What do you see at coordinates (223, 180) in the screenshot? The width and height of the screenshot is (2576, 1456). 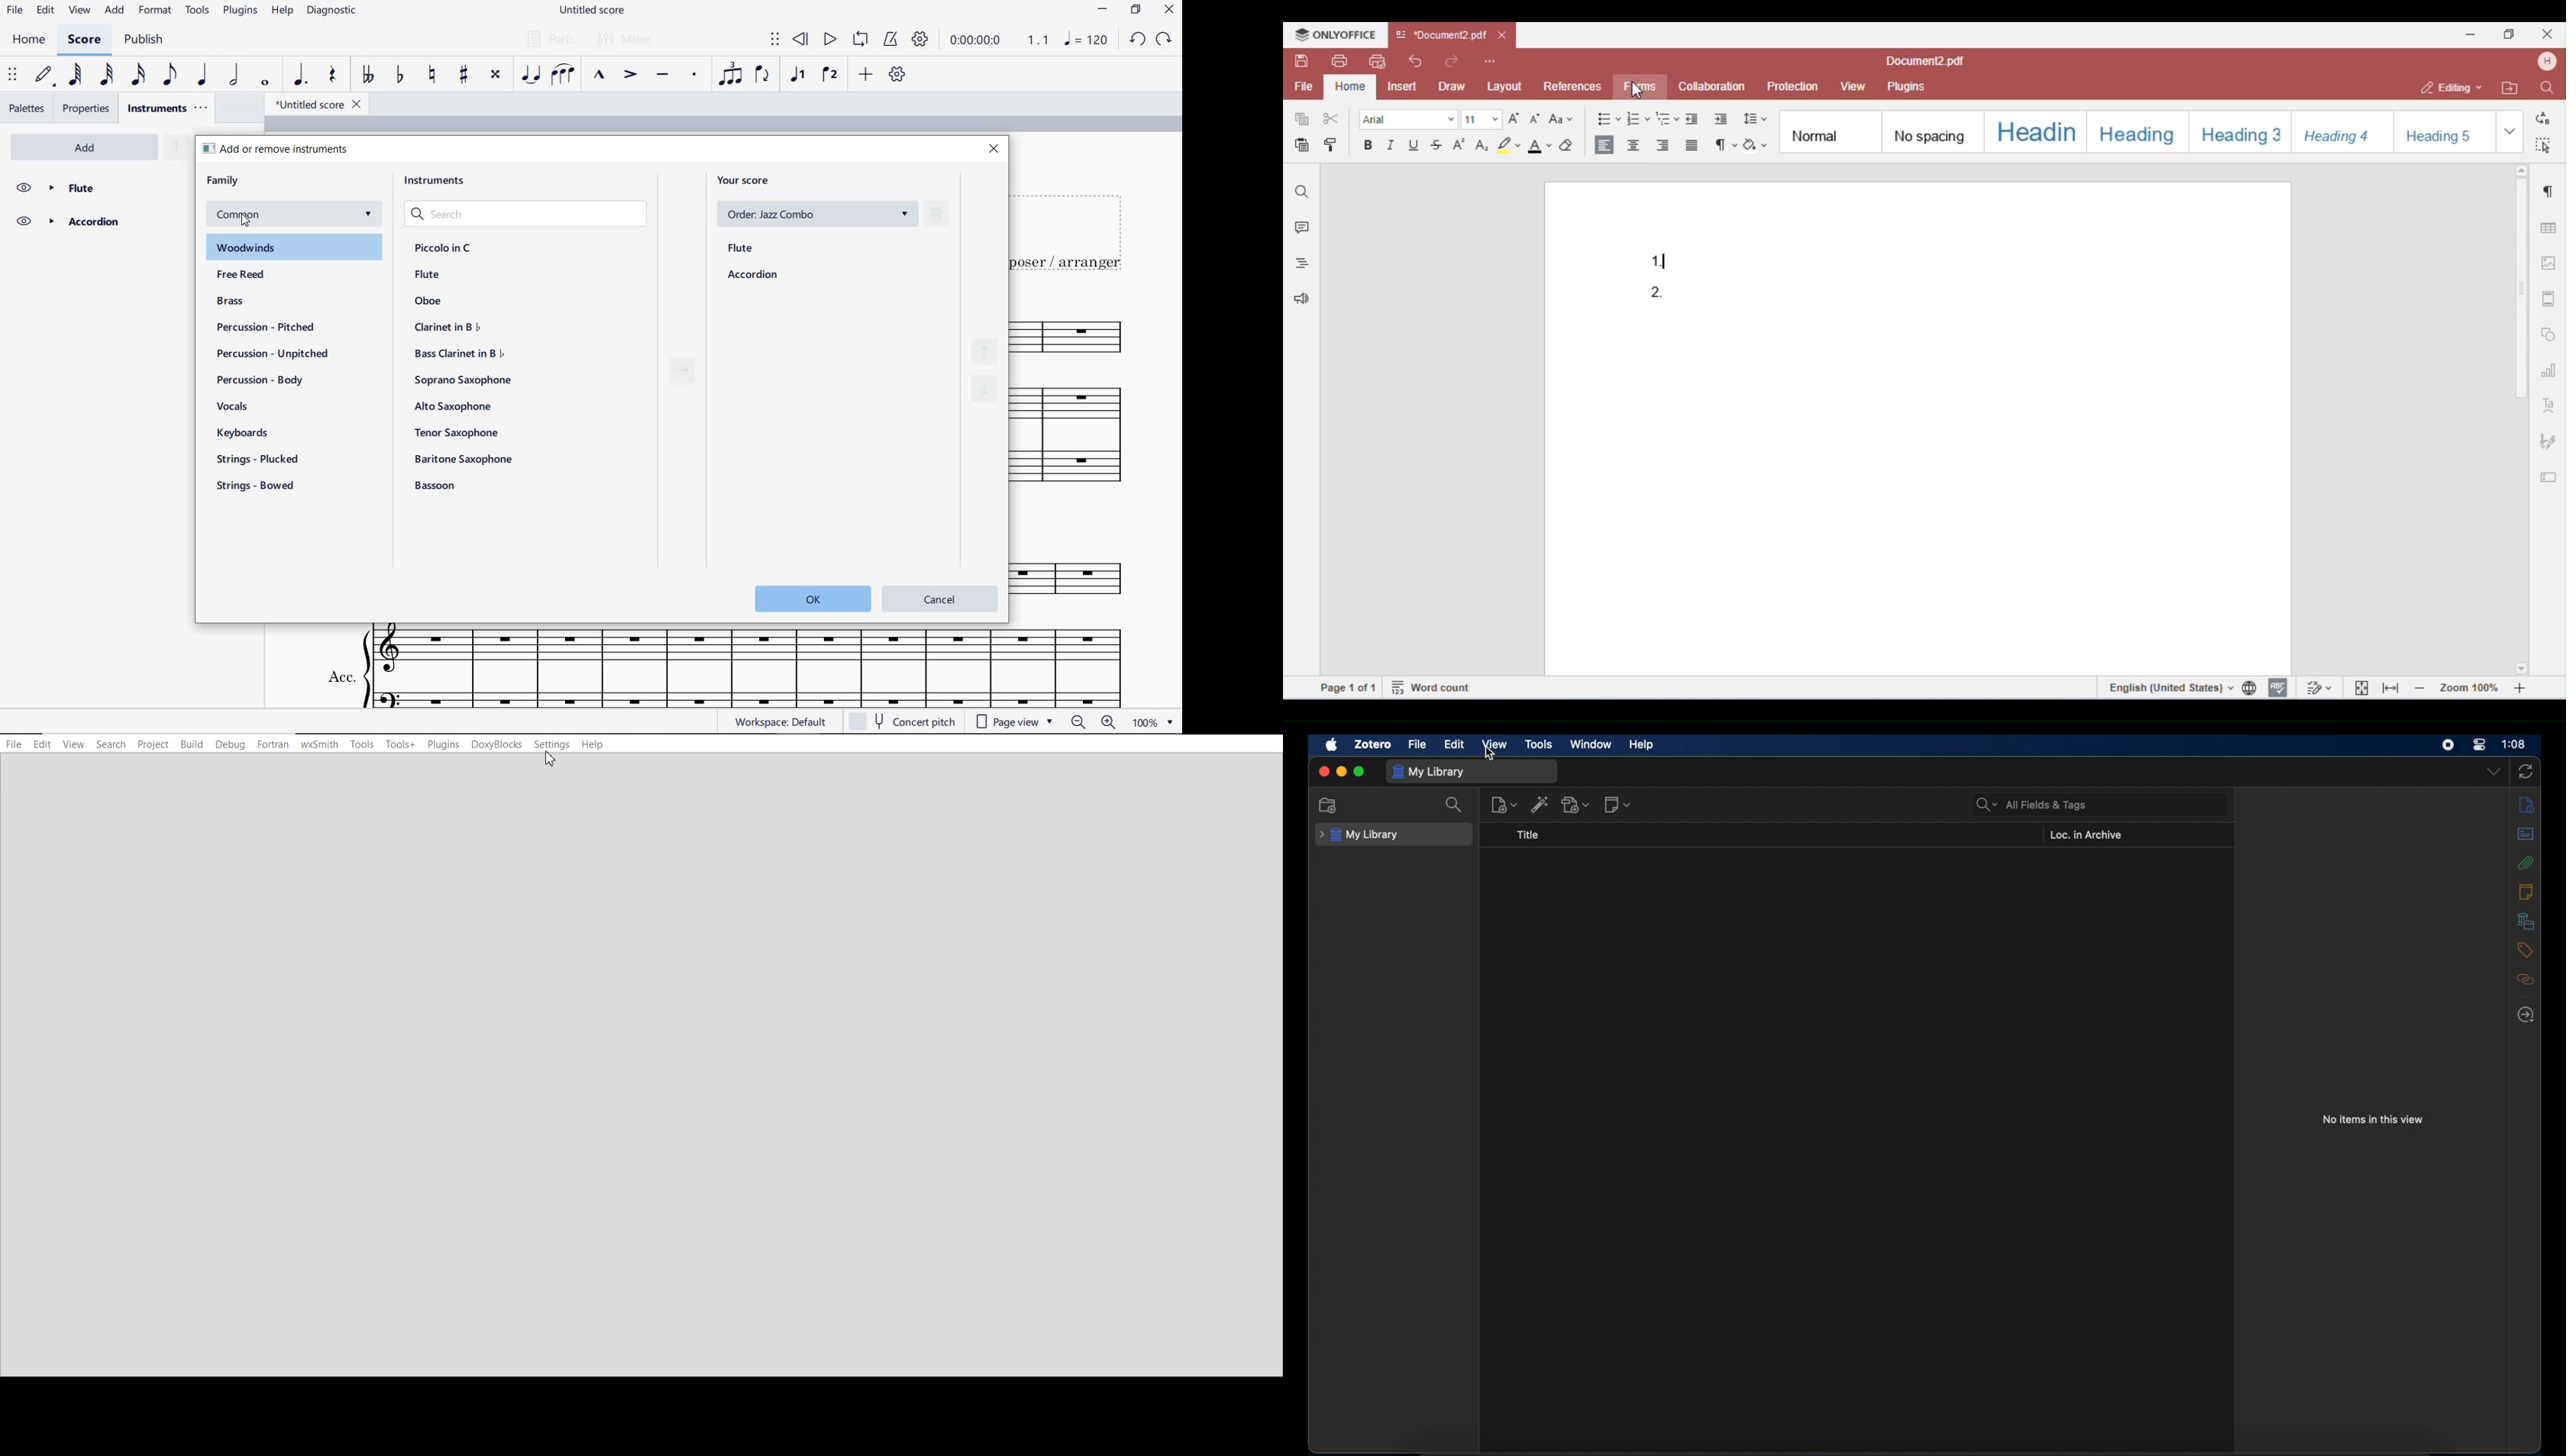 I see `family` at bounding box center [223, 180].